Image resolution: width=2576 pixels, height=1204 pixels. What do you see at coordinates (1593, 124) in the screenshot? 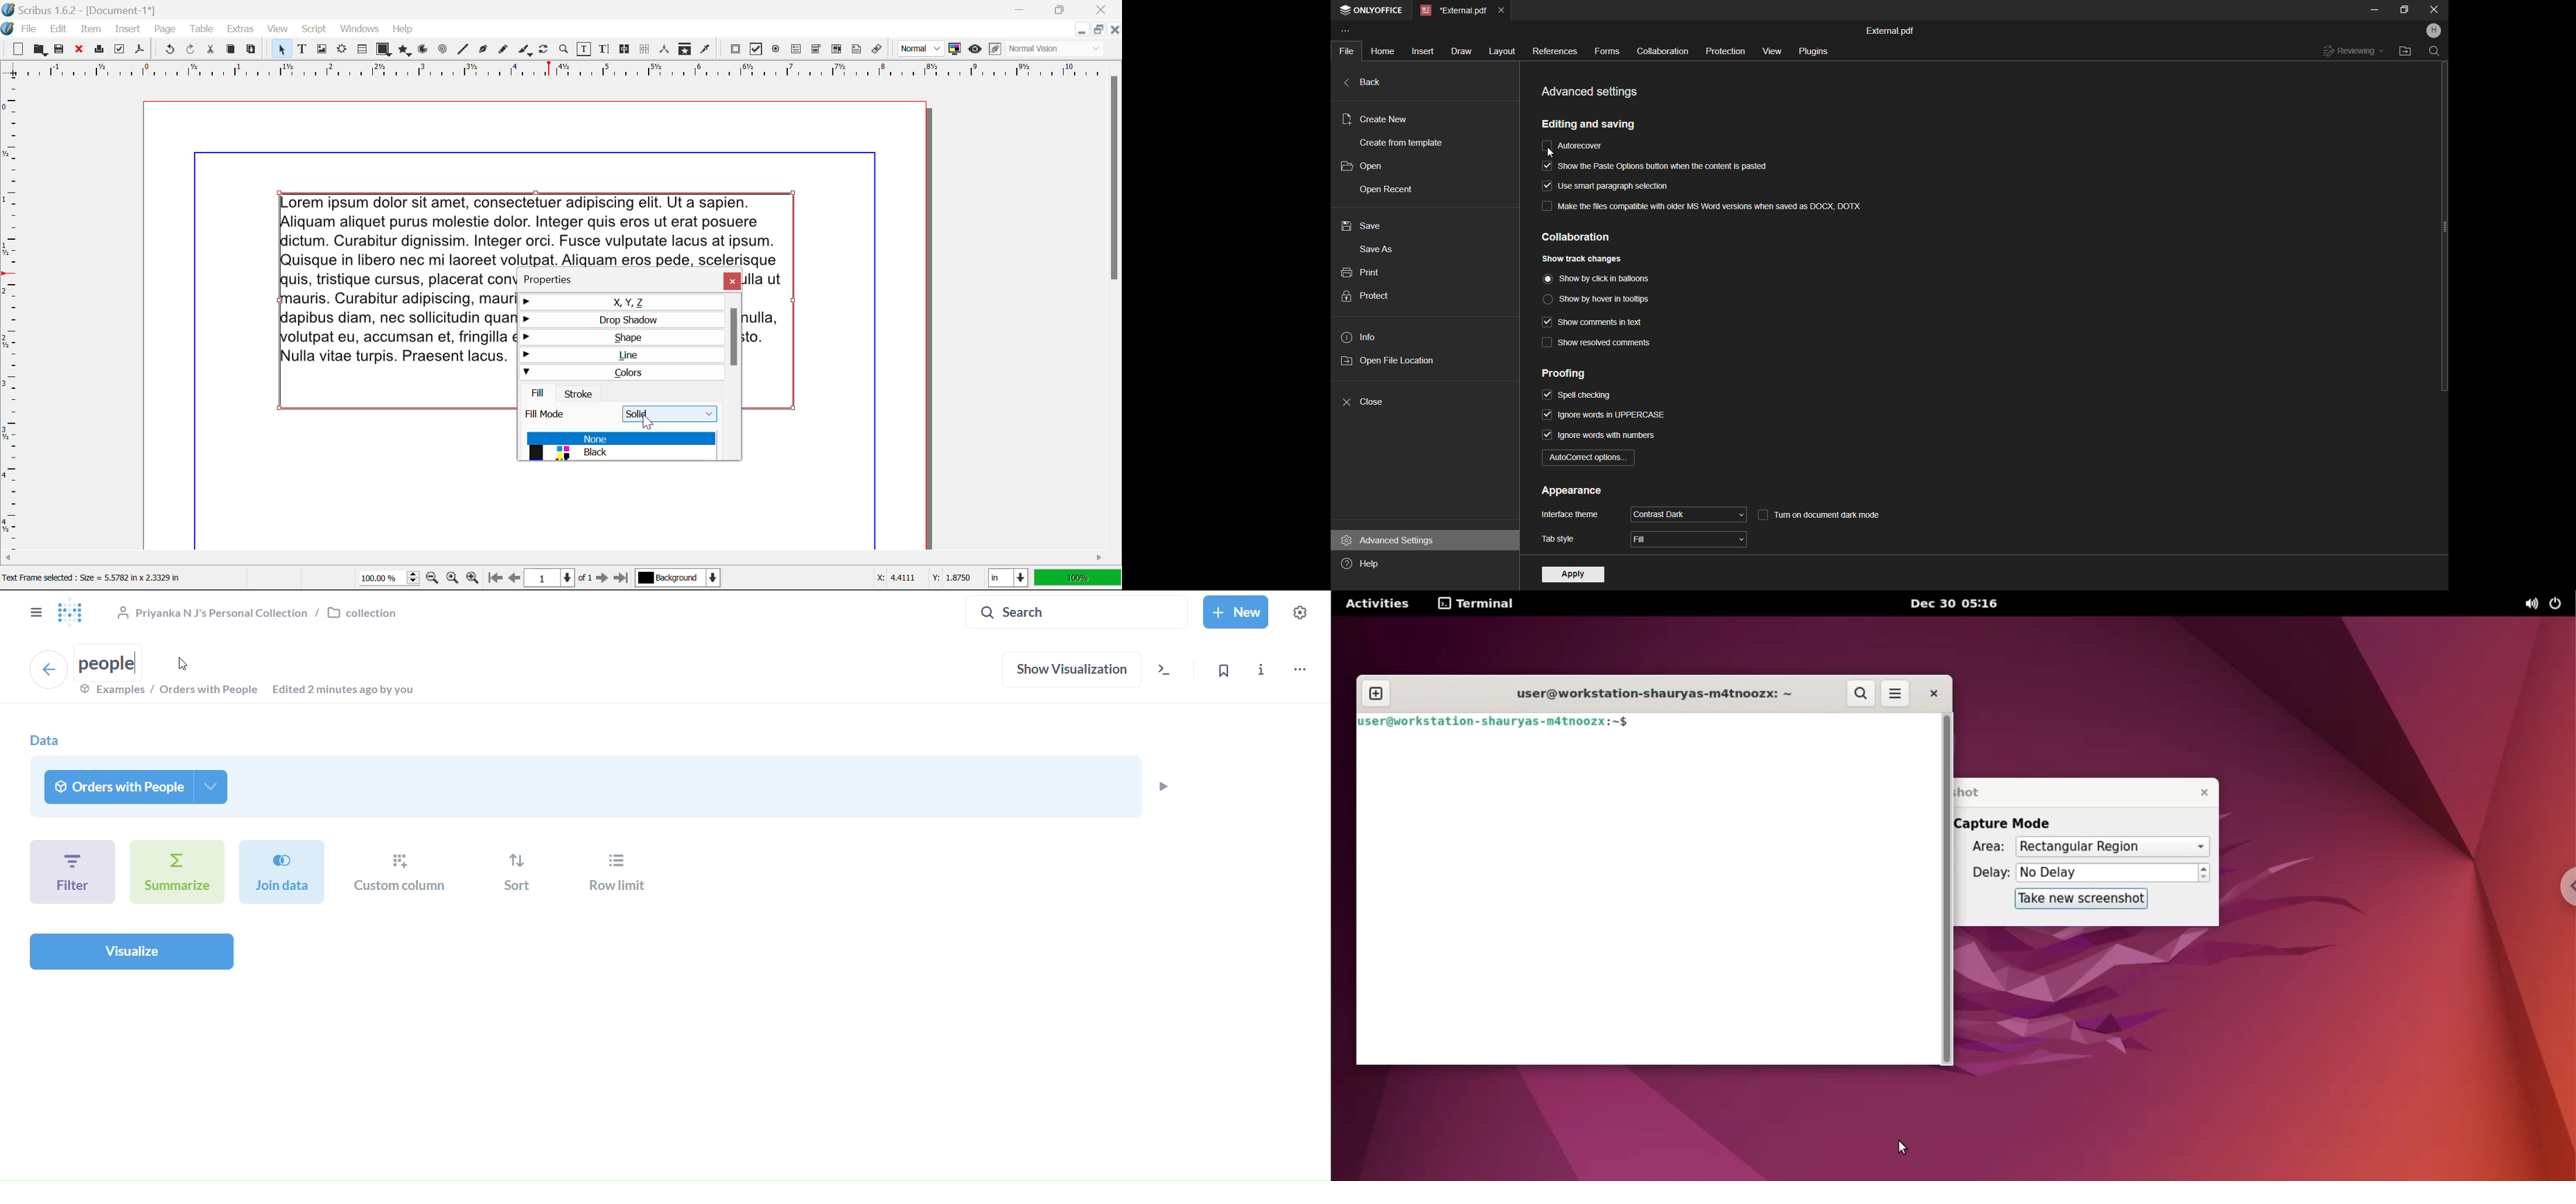
I see `editing and savings` at bounding box center [1593, 124].